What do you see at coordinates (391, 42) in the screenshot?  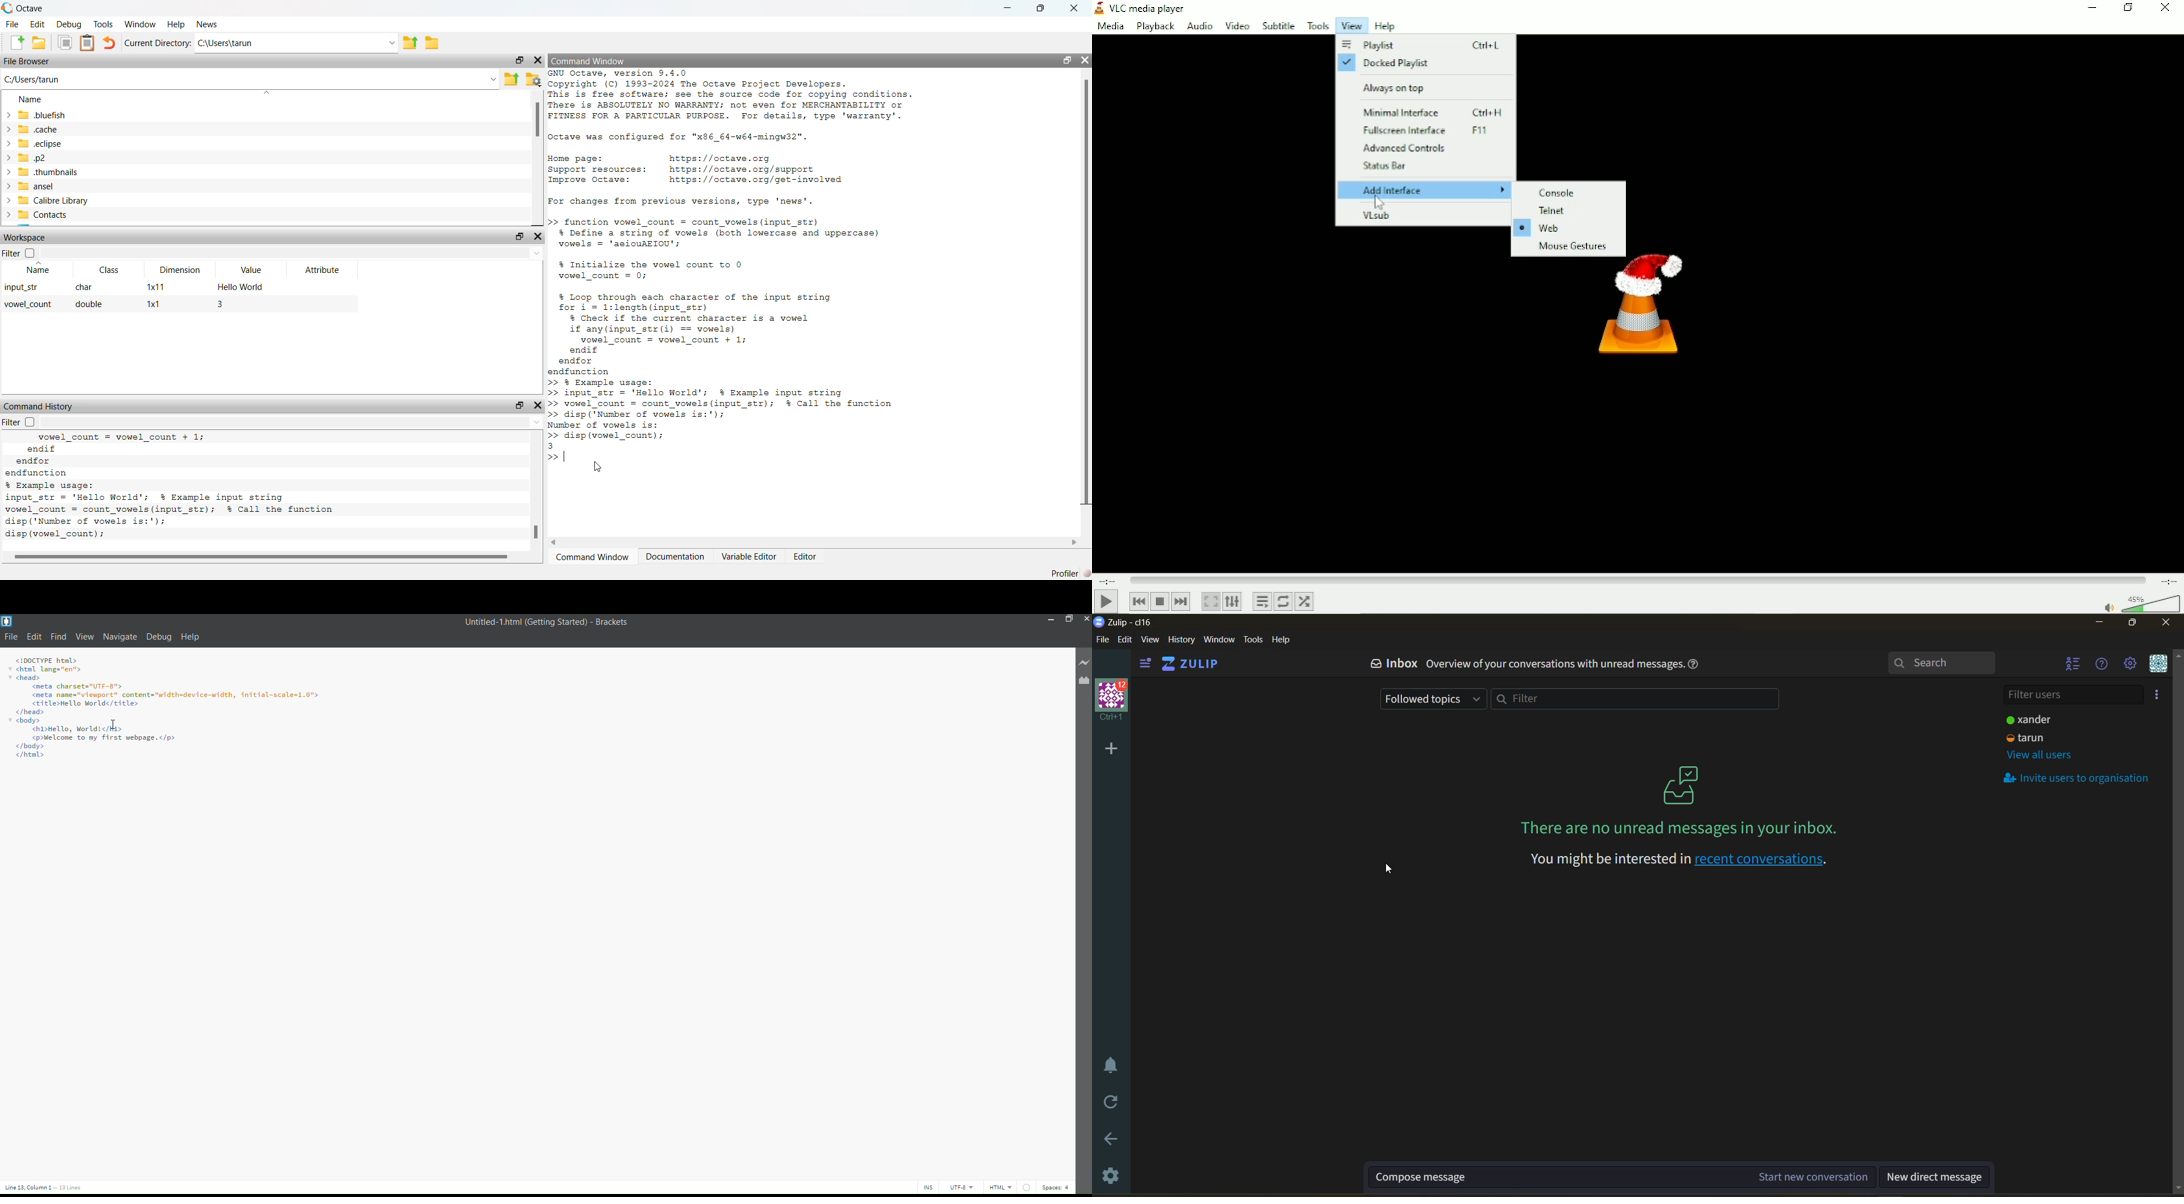 I see `Enter directory name` at bounding box center [391, 42].